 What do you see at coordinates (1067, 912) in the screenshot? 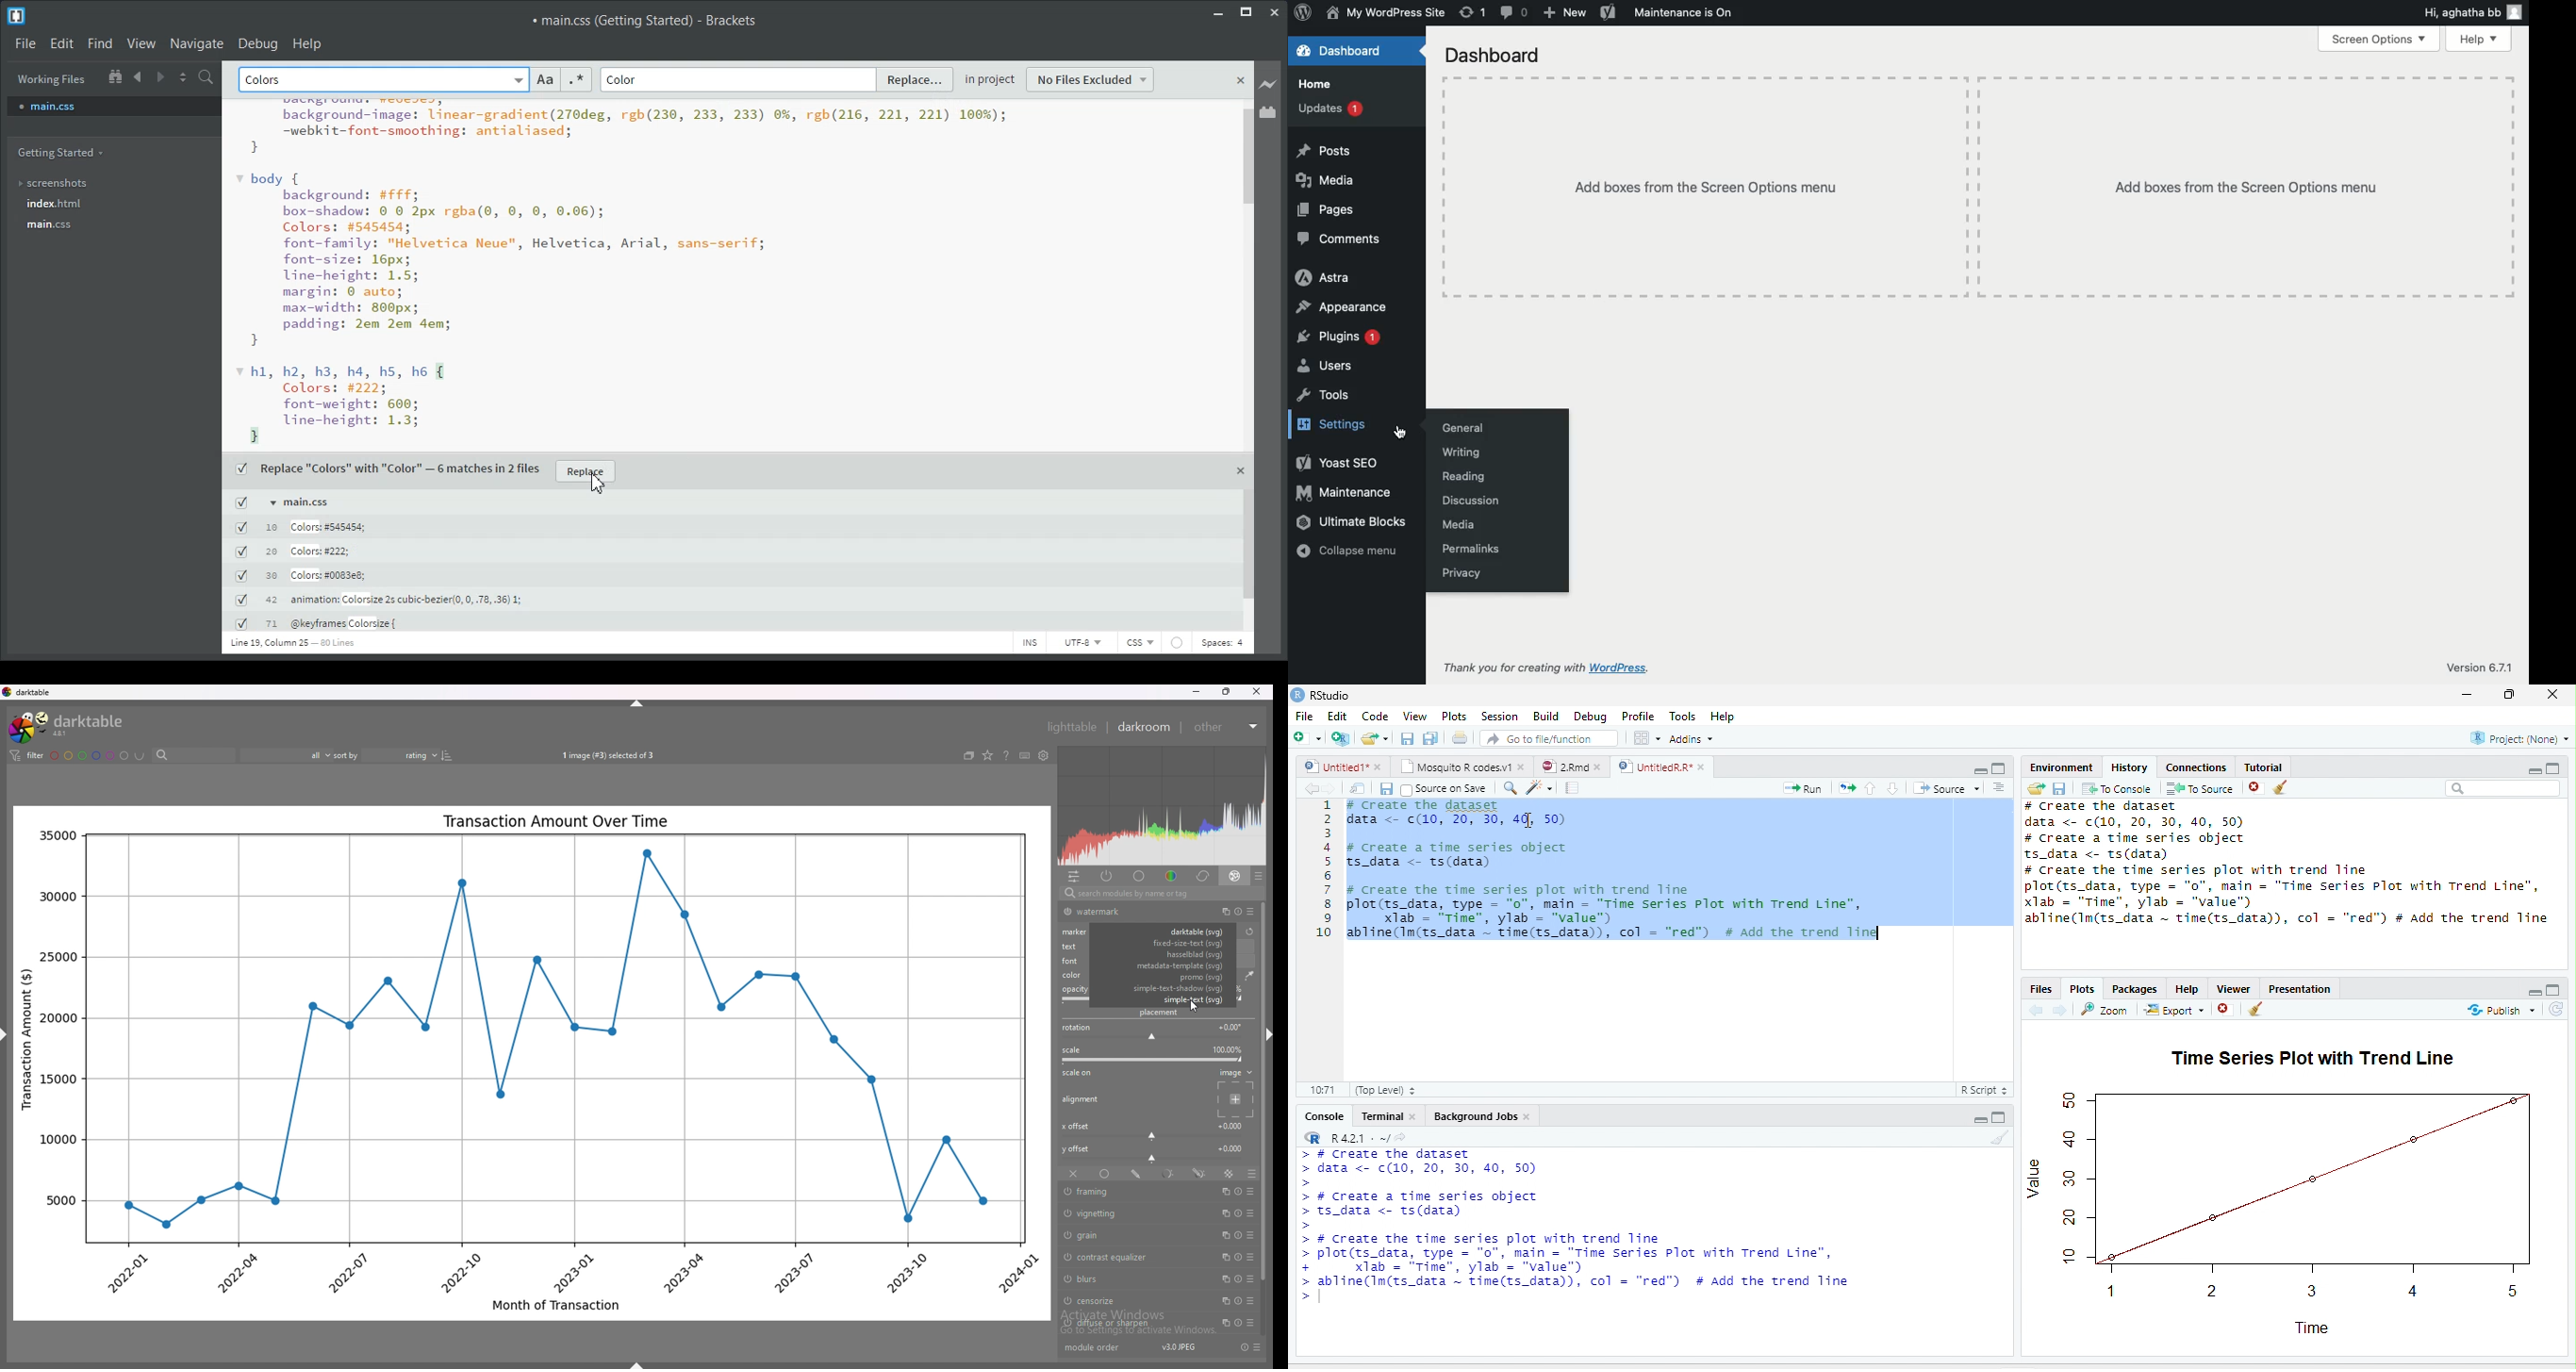
I see `switch off` at bounding box center [1067, 912].